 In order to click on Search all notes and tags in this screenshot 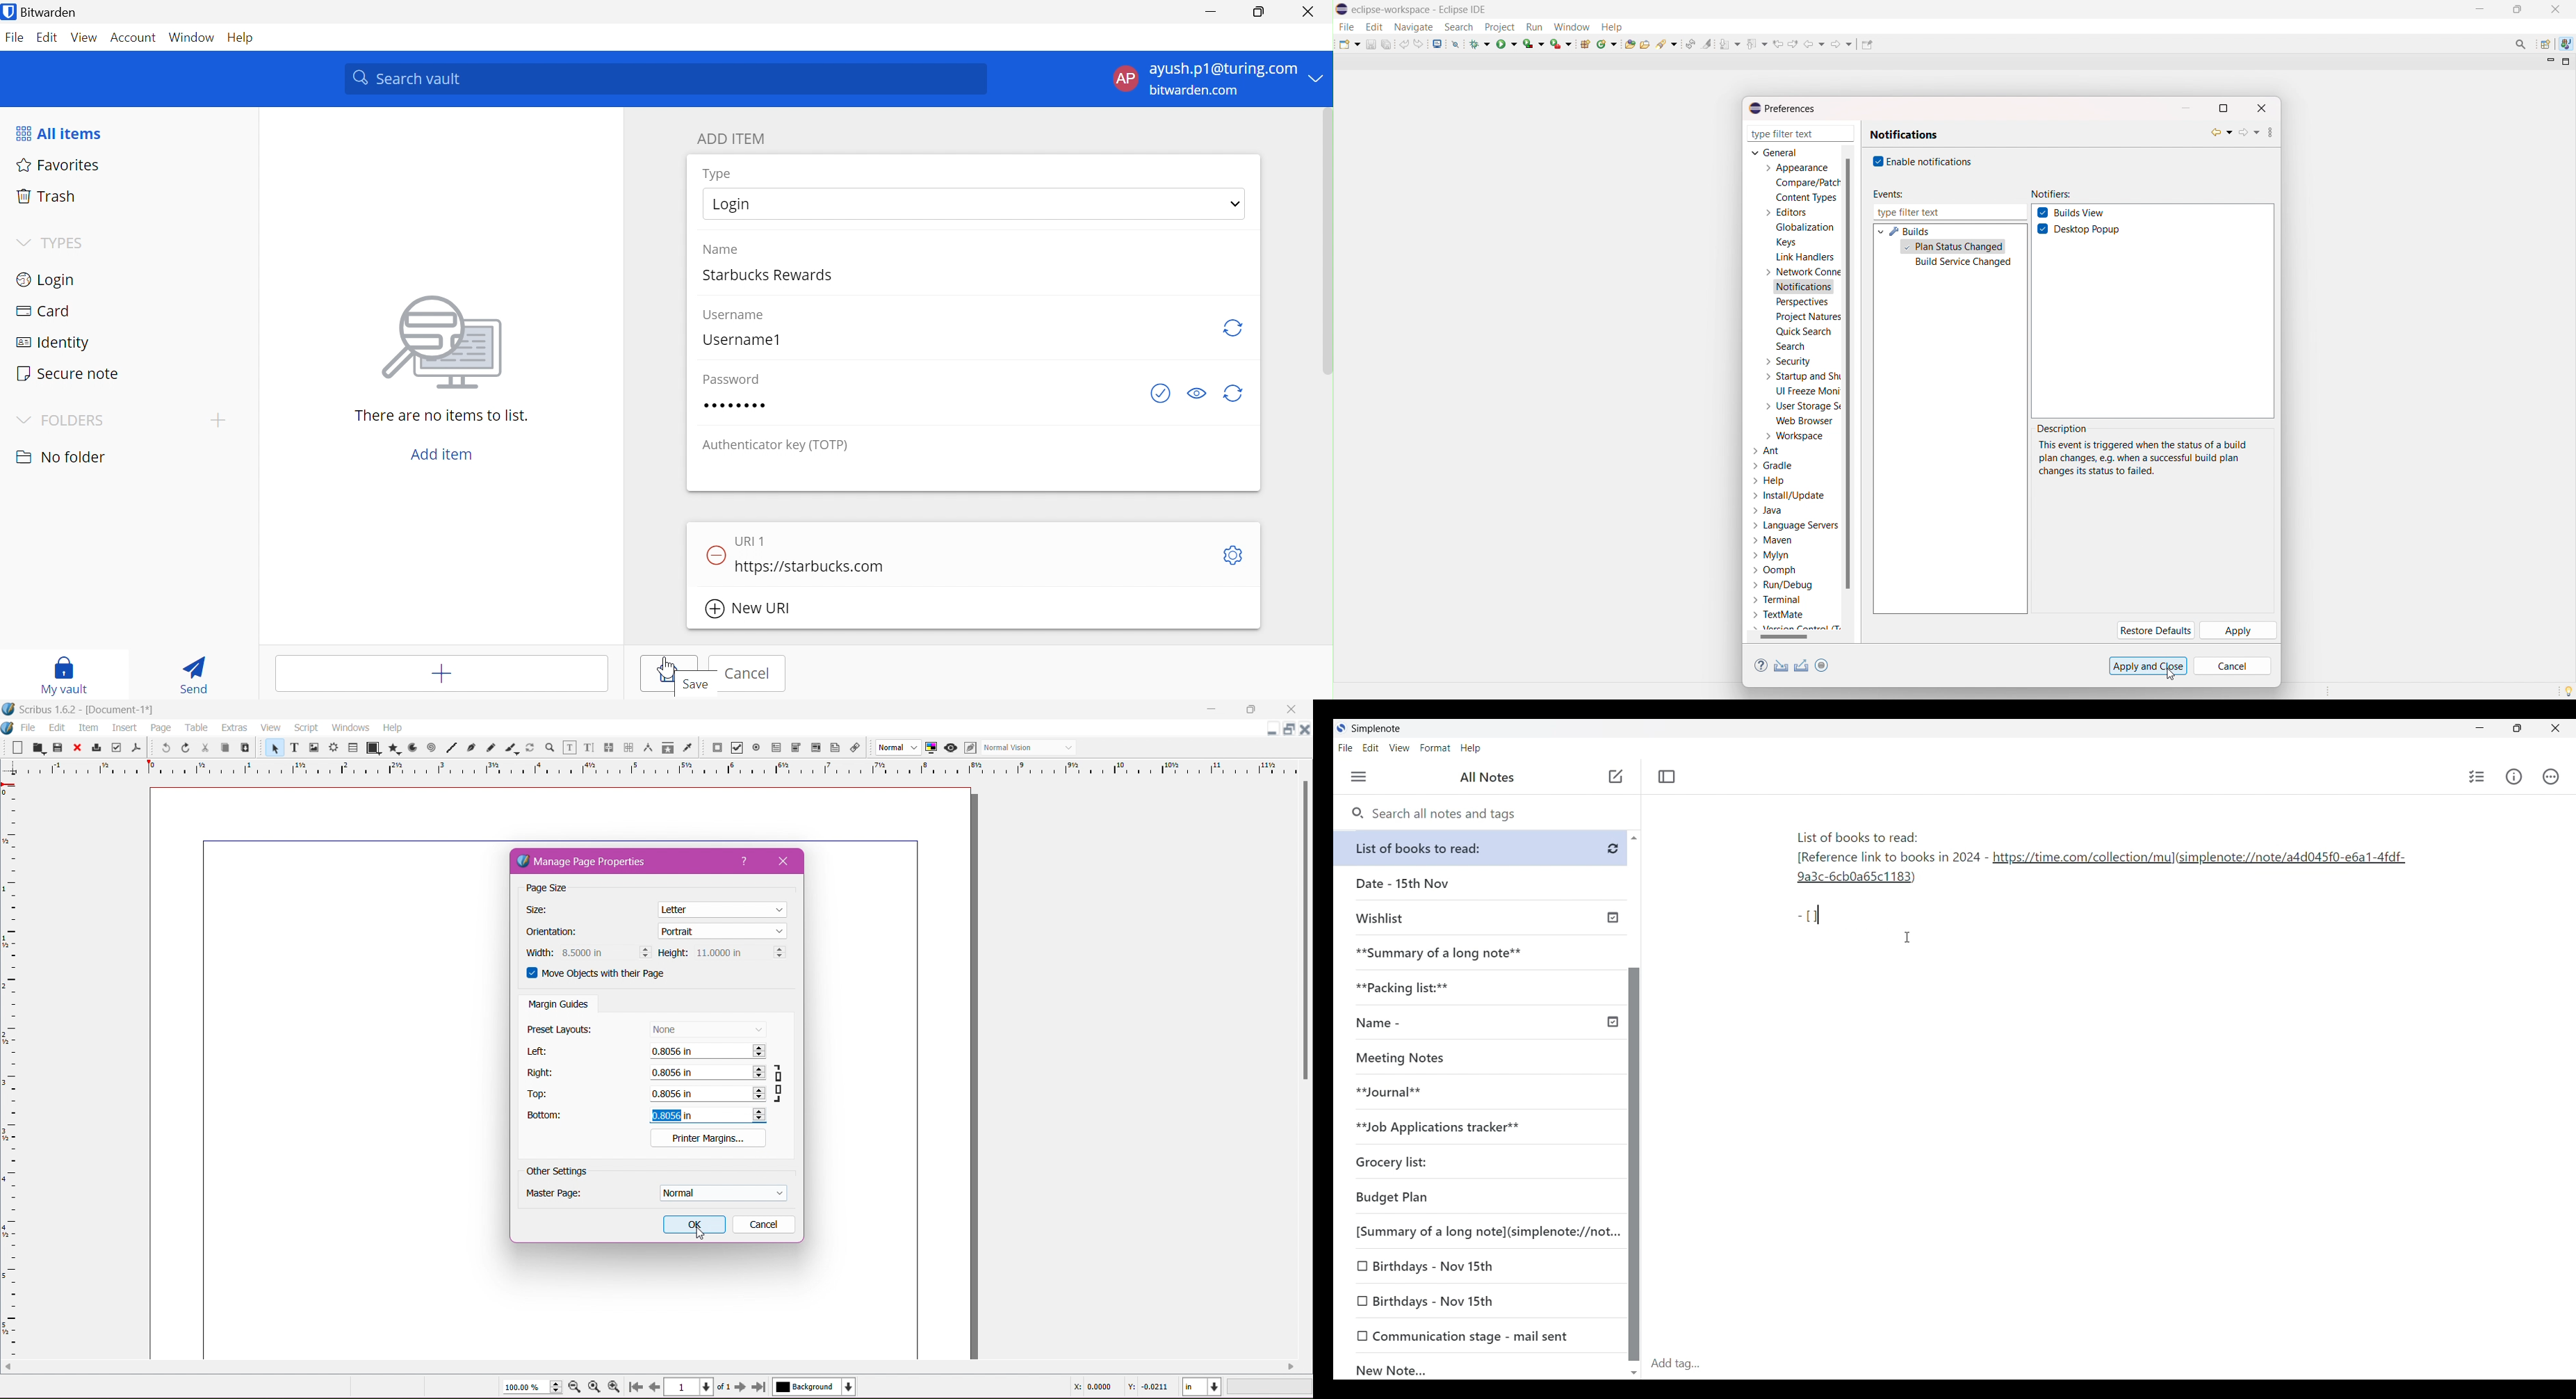, I will do `click(1434, 814)`.